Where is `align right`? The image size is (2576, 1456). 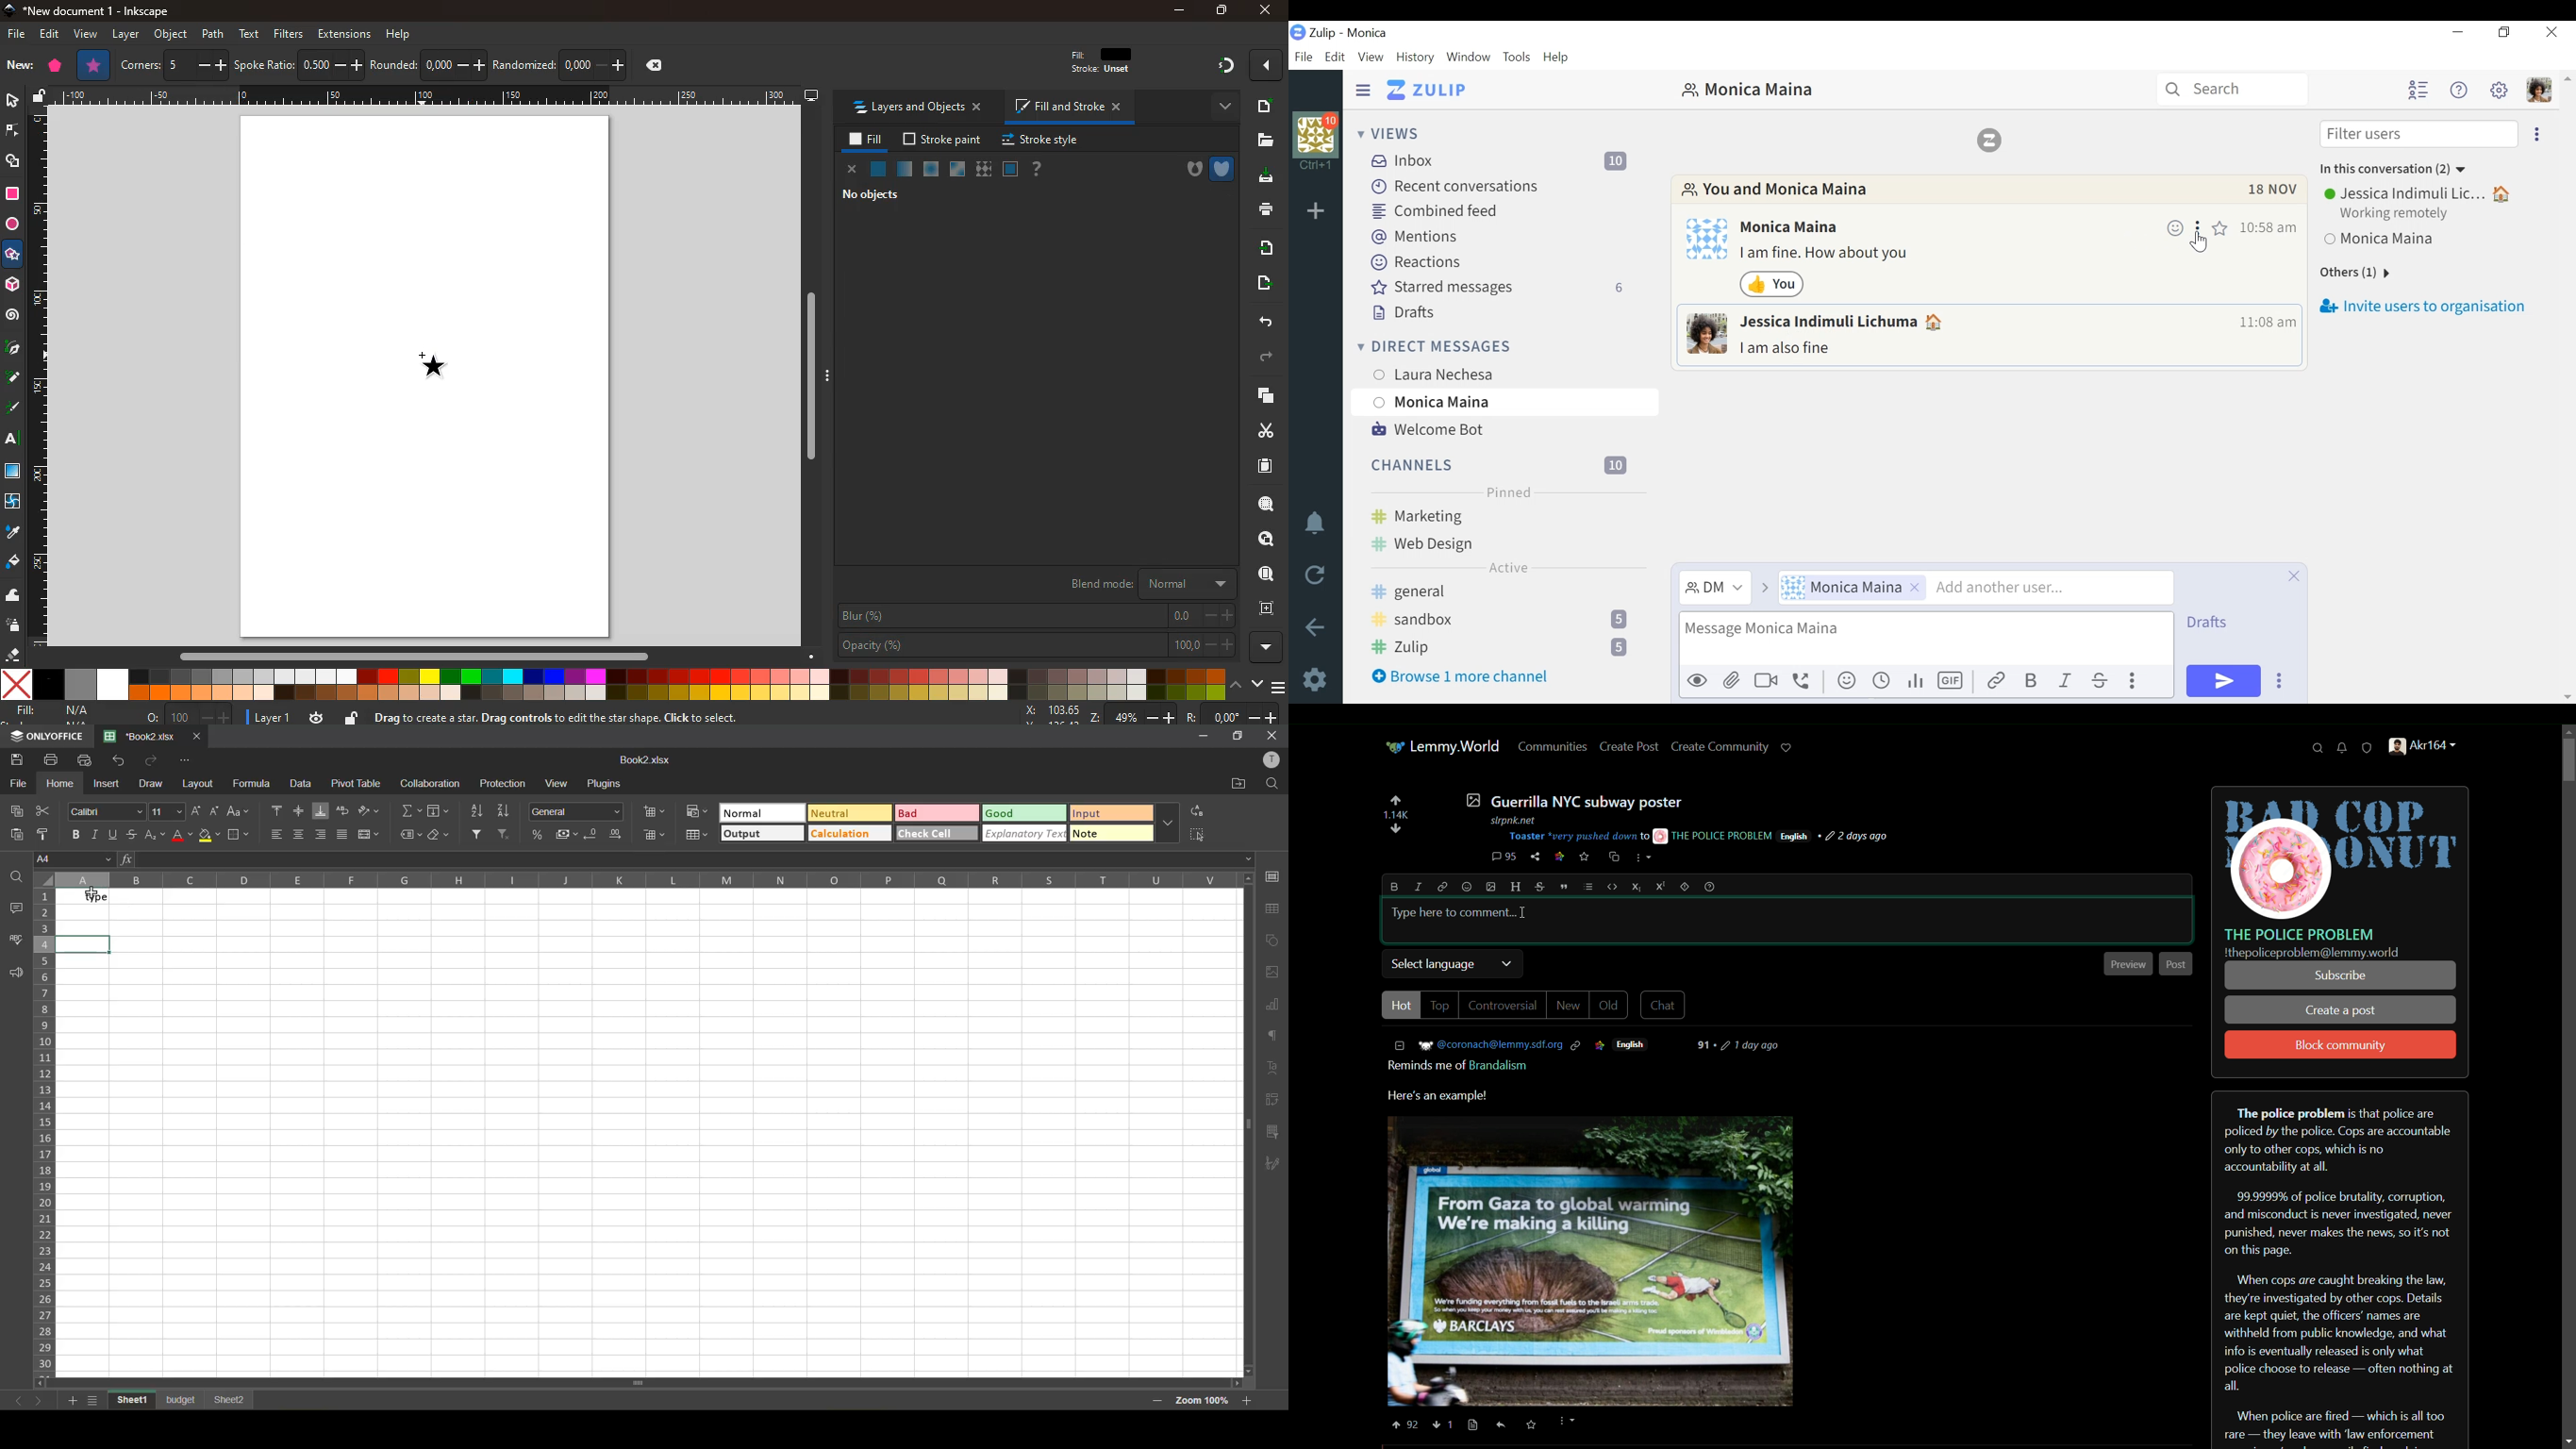 align right is located at coordinates (320, 833).